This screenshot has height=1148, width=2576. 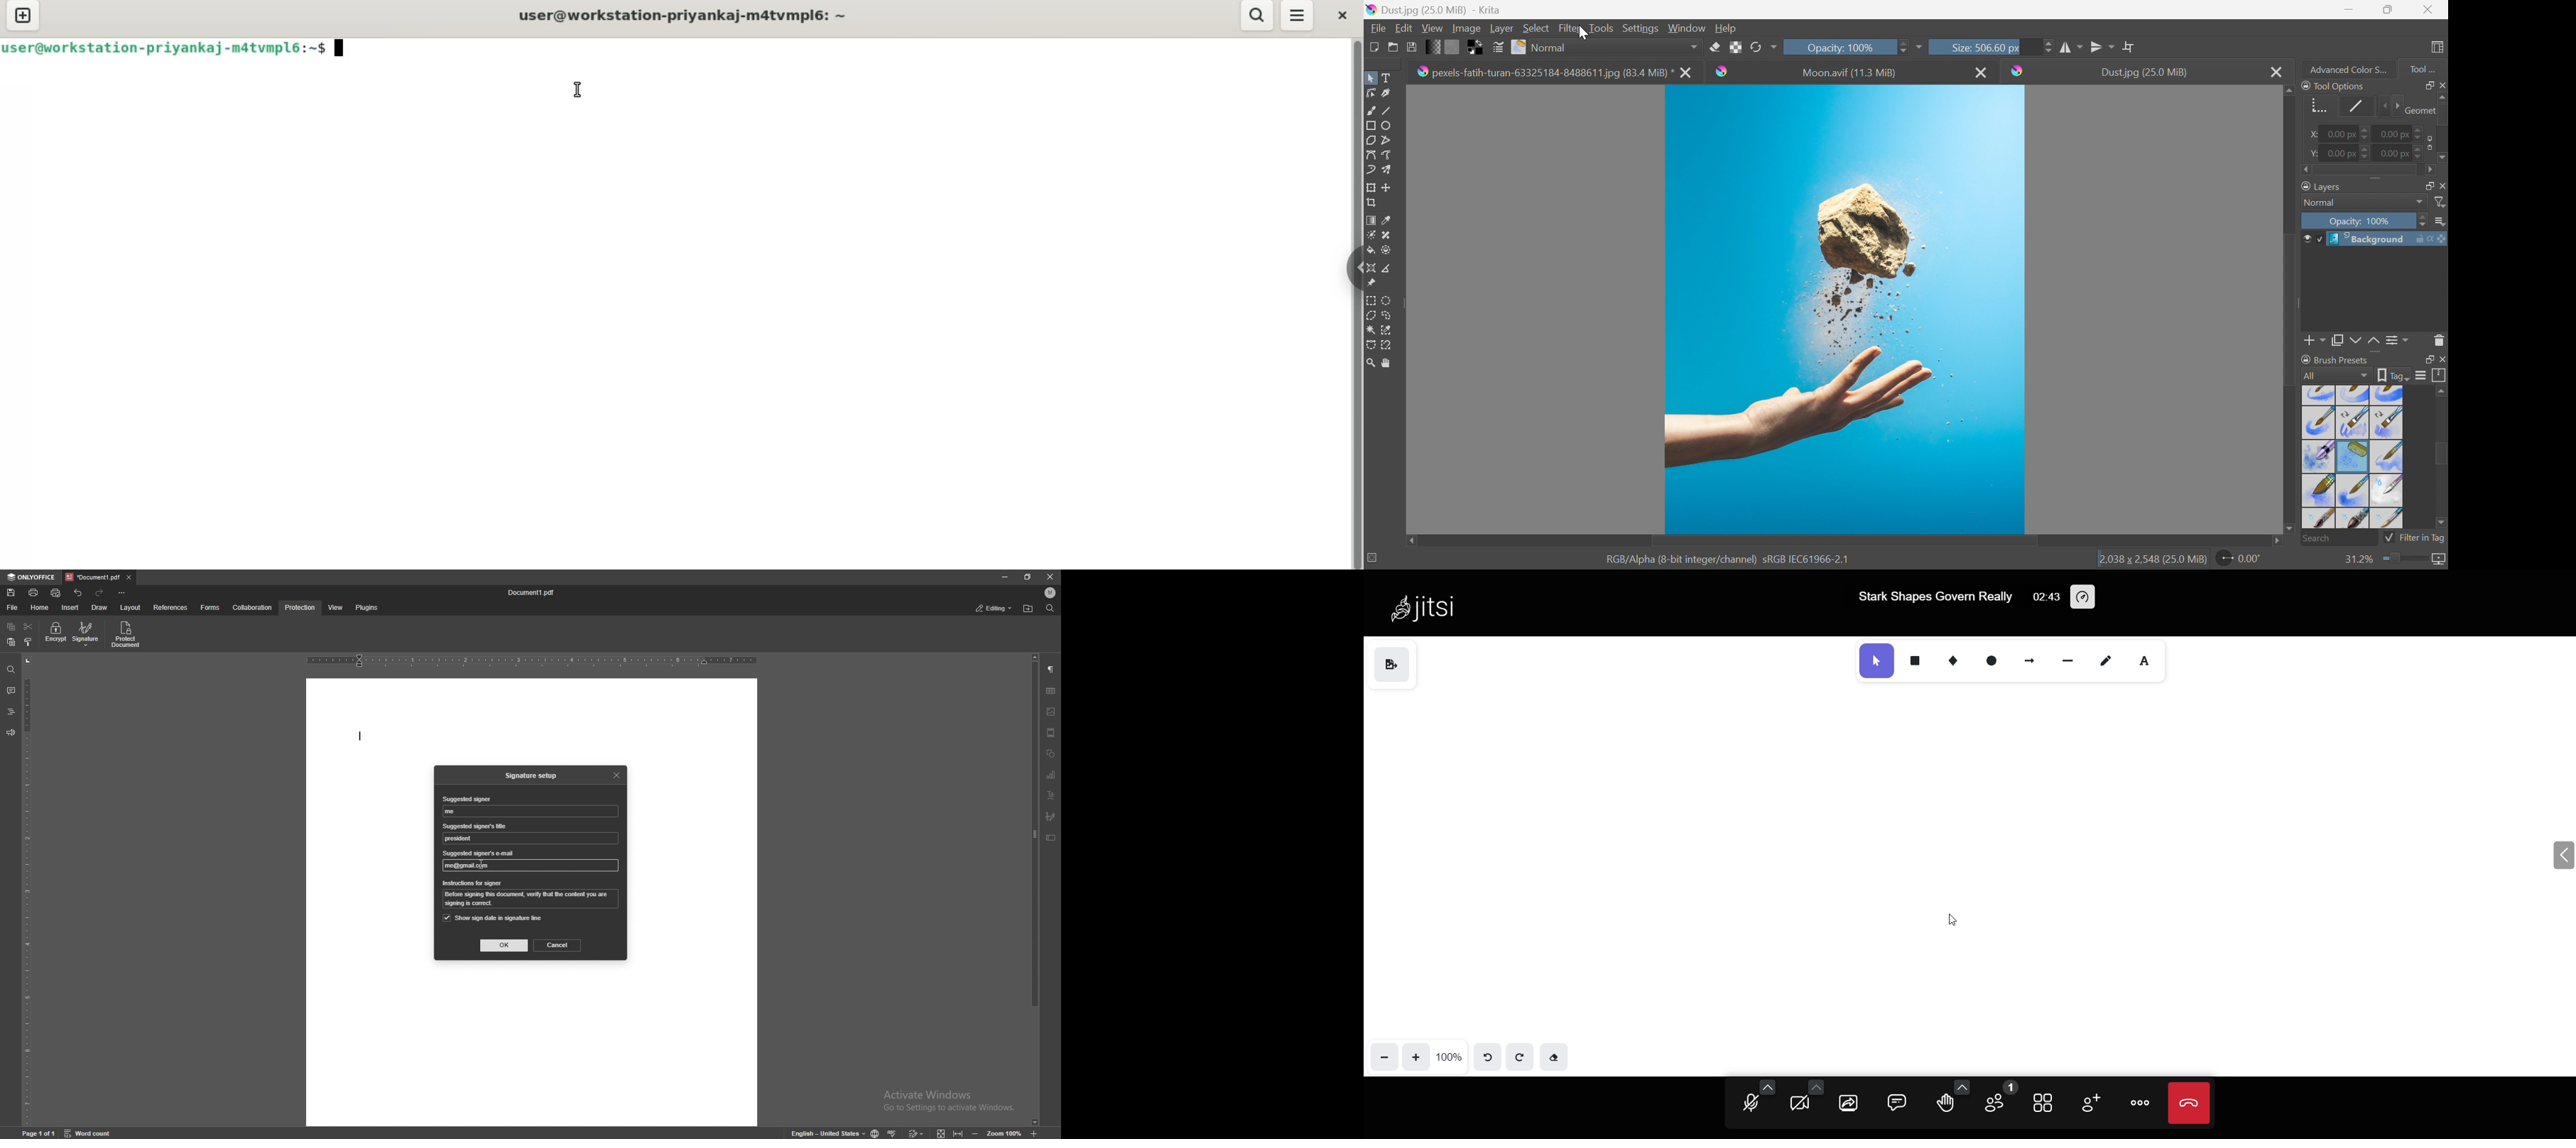 What do you see at coordinates (1465, 28) in the screenshot?
I see `Image` at bounding box center [1465, 28].